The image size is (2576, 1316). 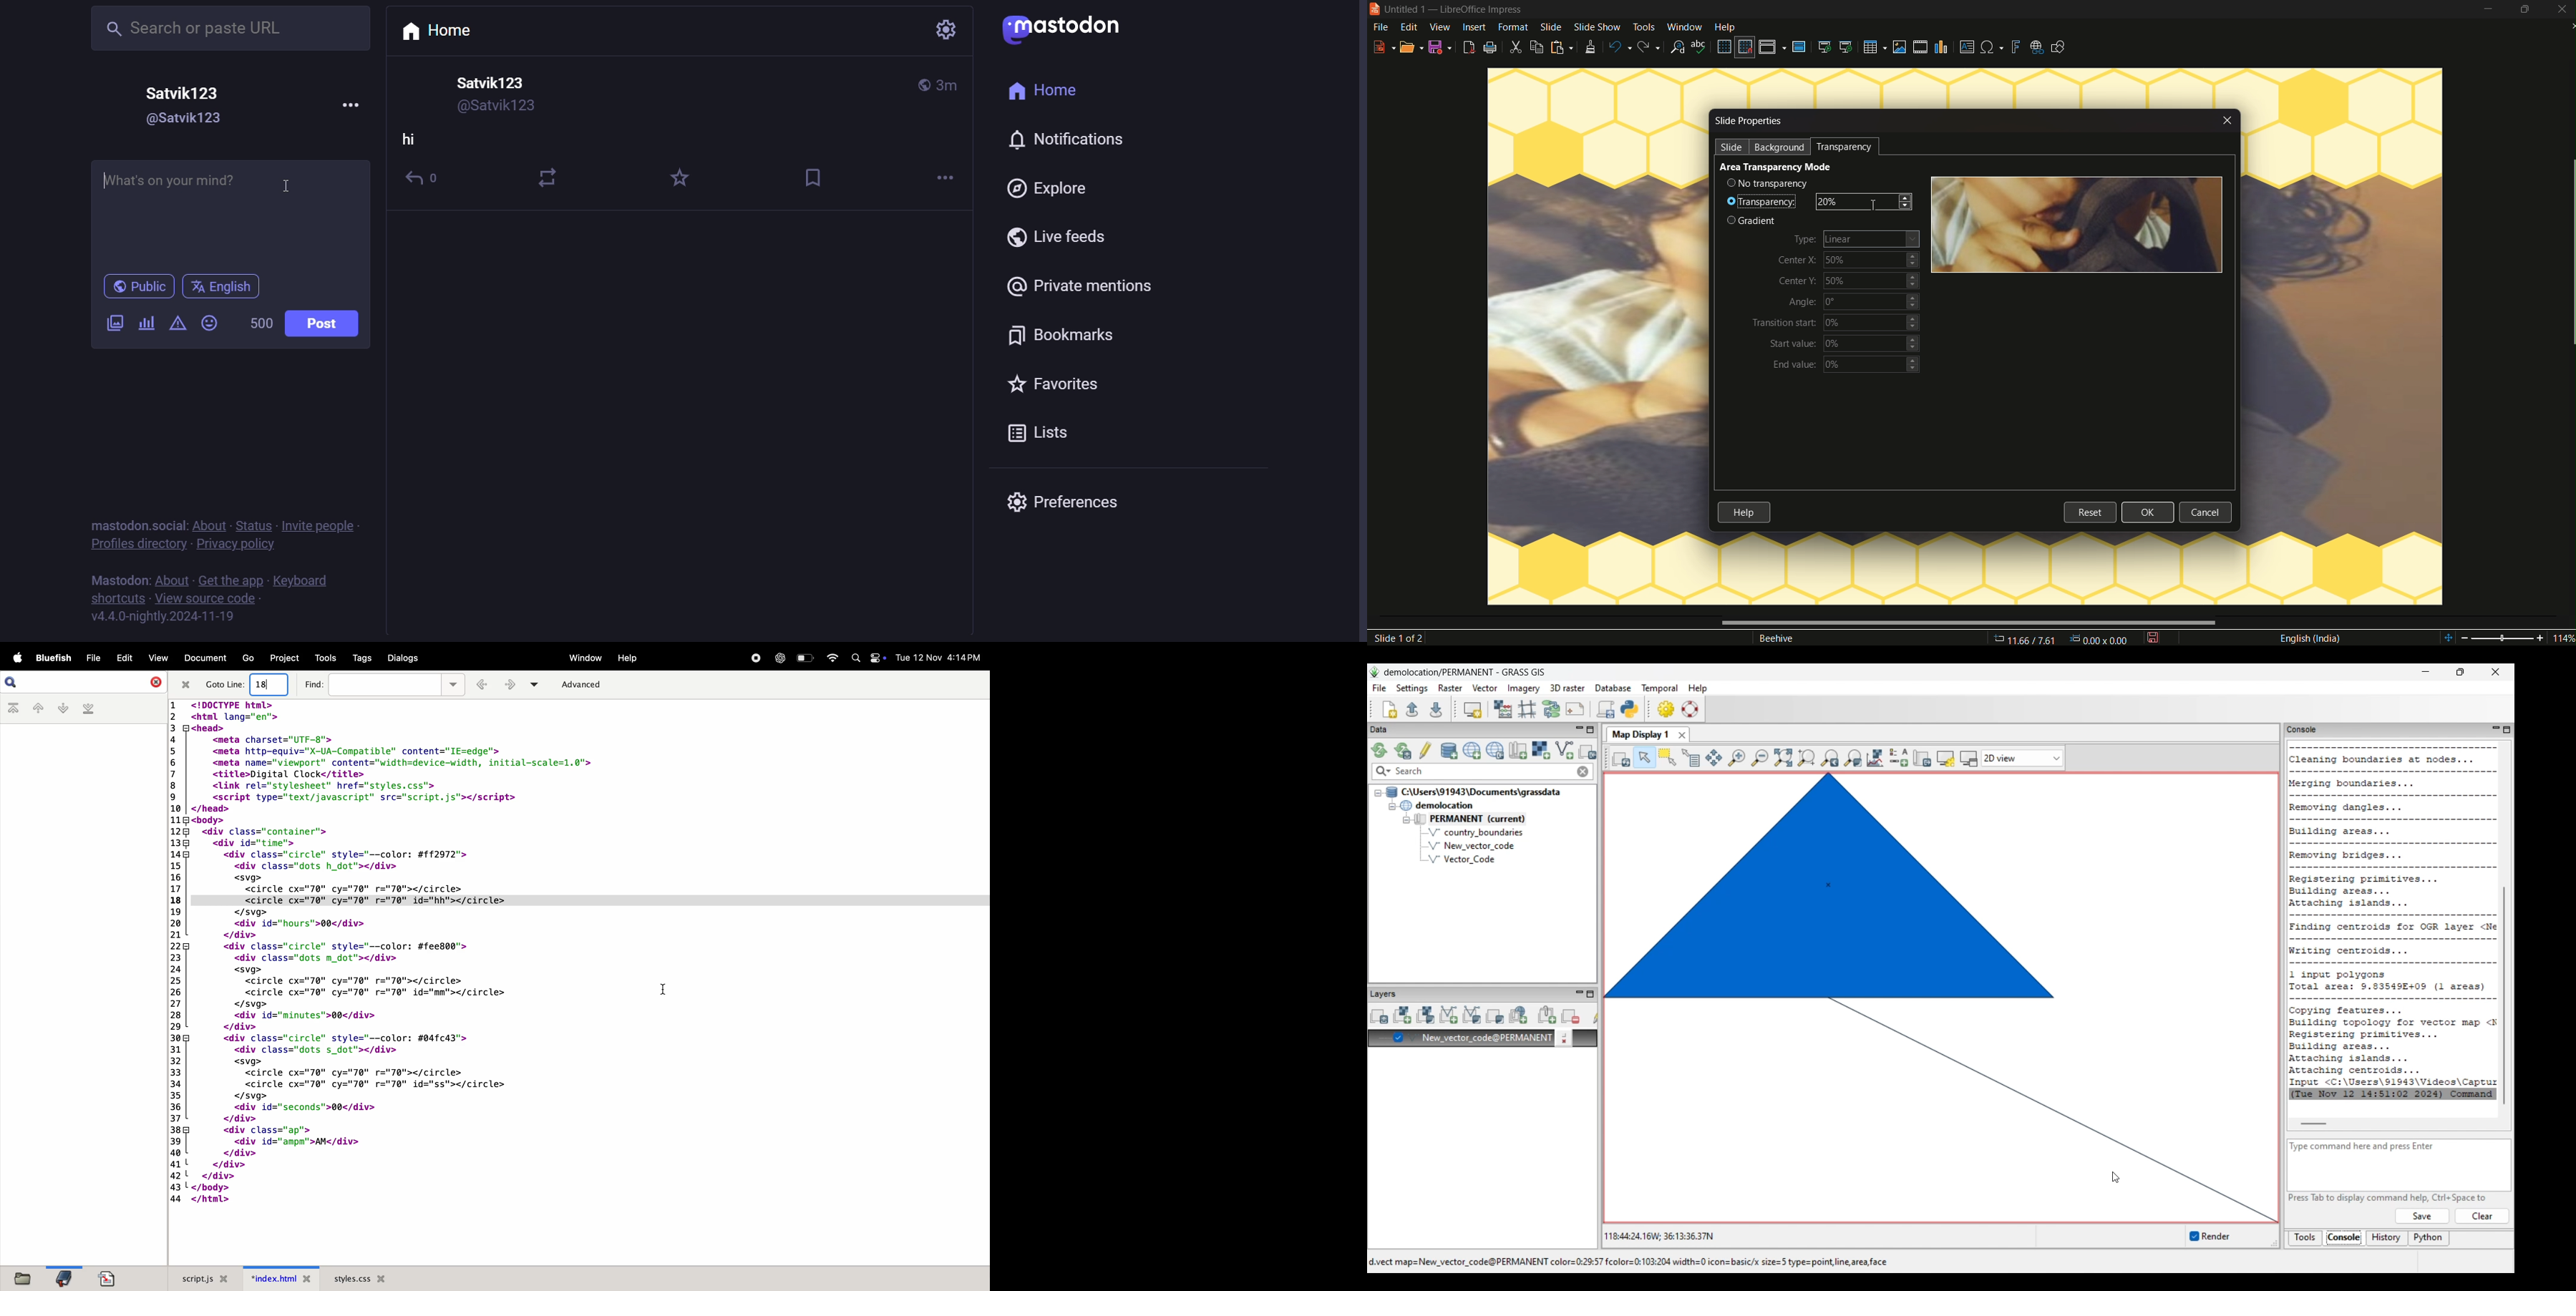 What do you see at coordinates (626, 659) in the screenshot?
I see `help` at bounding box center [626, 659].